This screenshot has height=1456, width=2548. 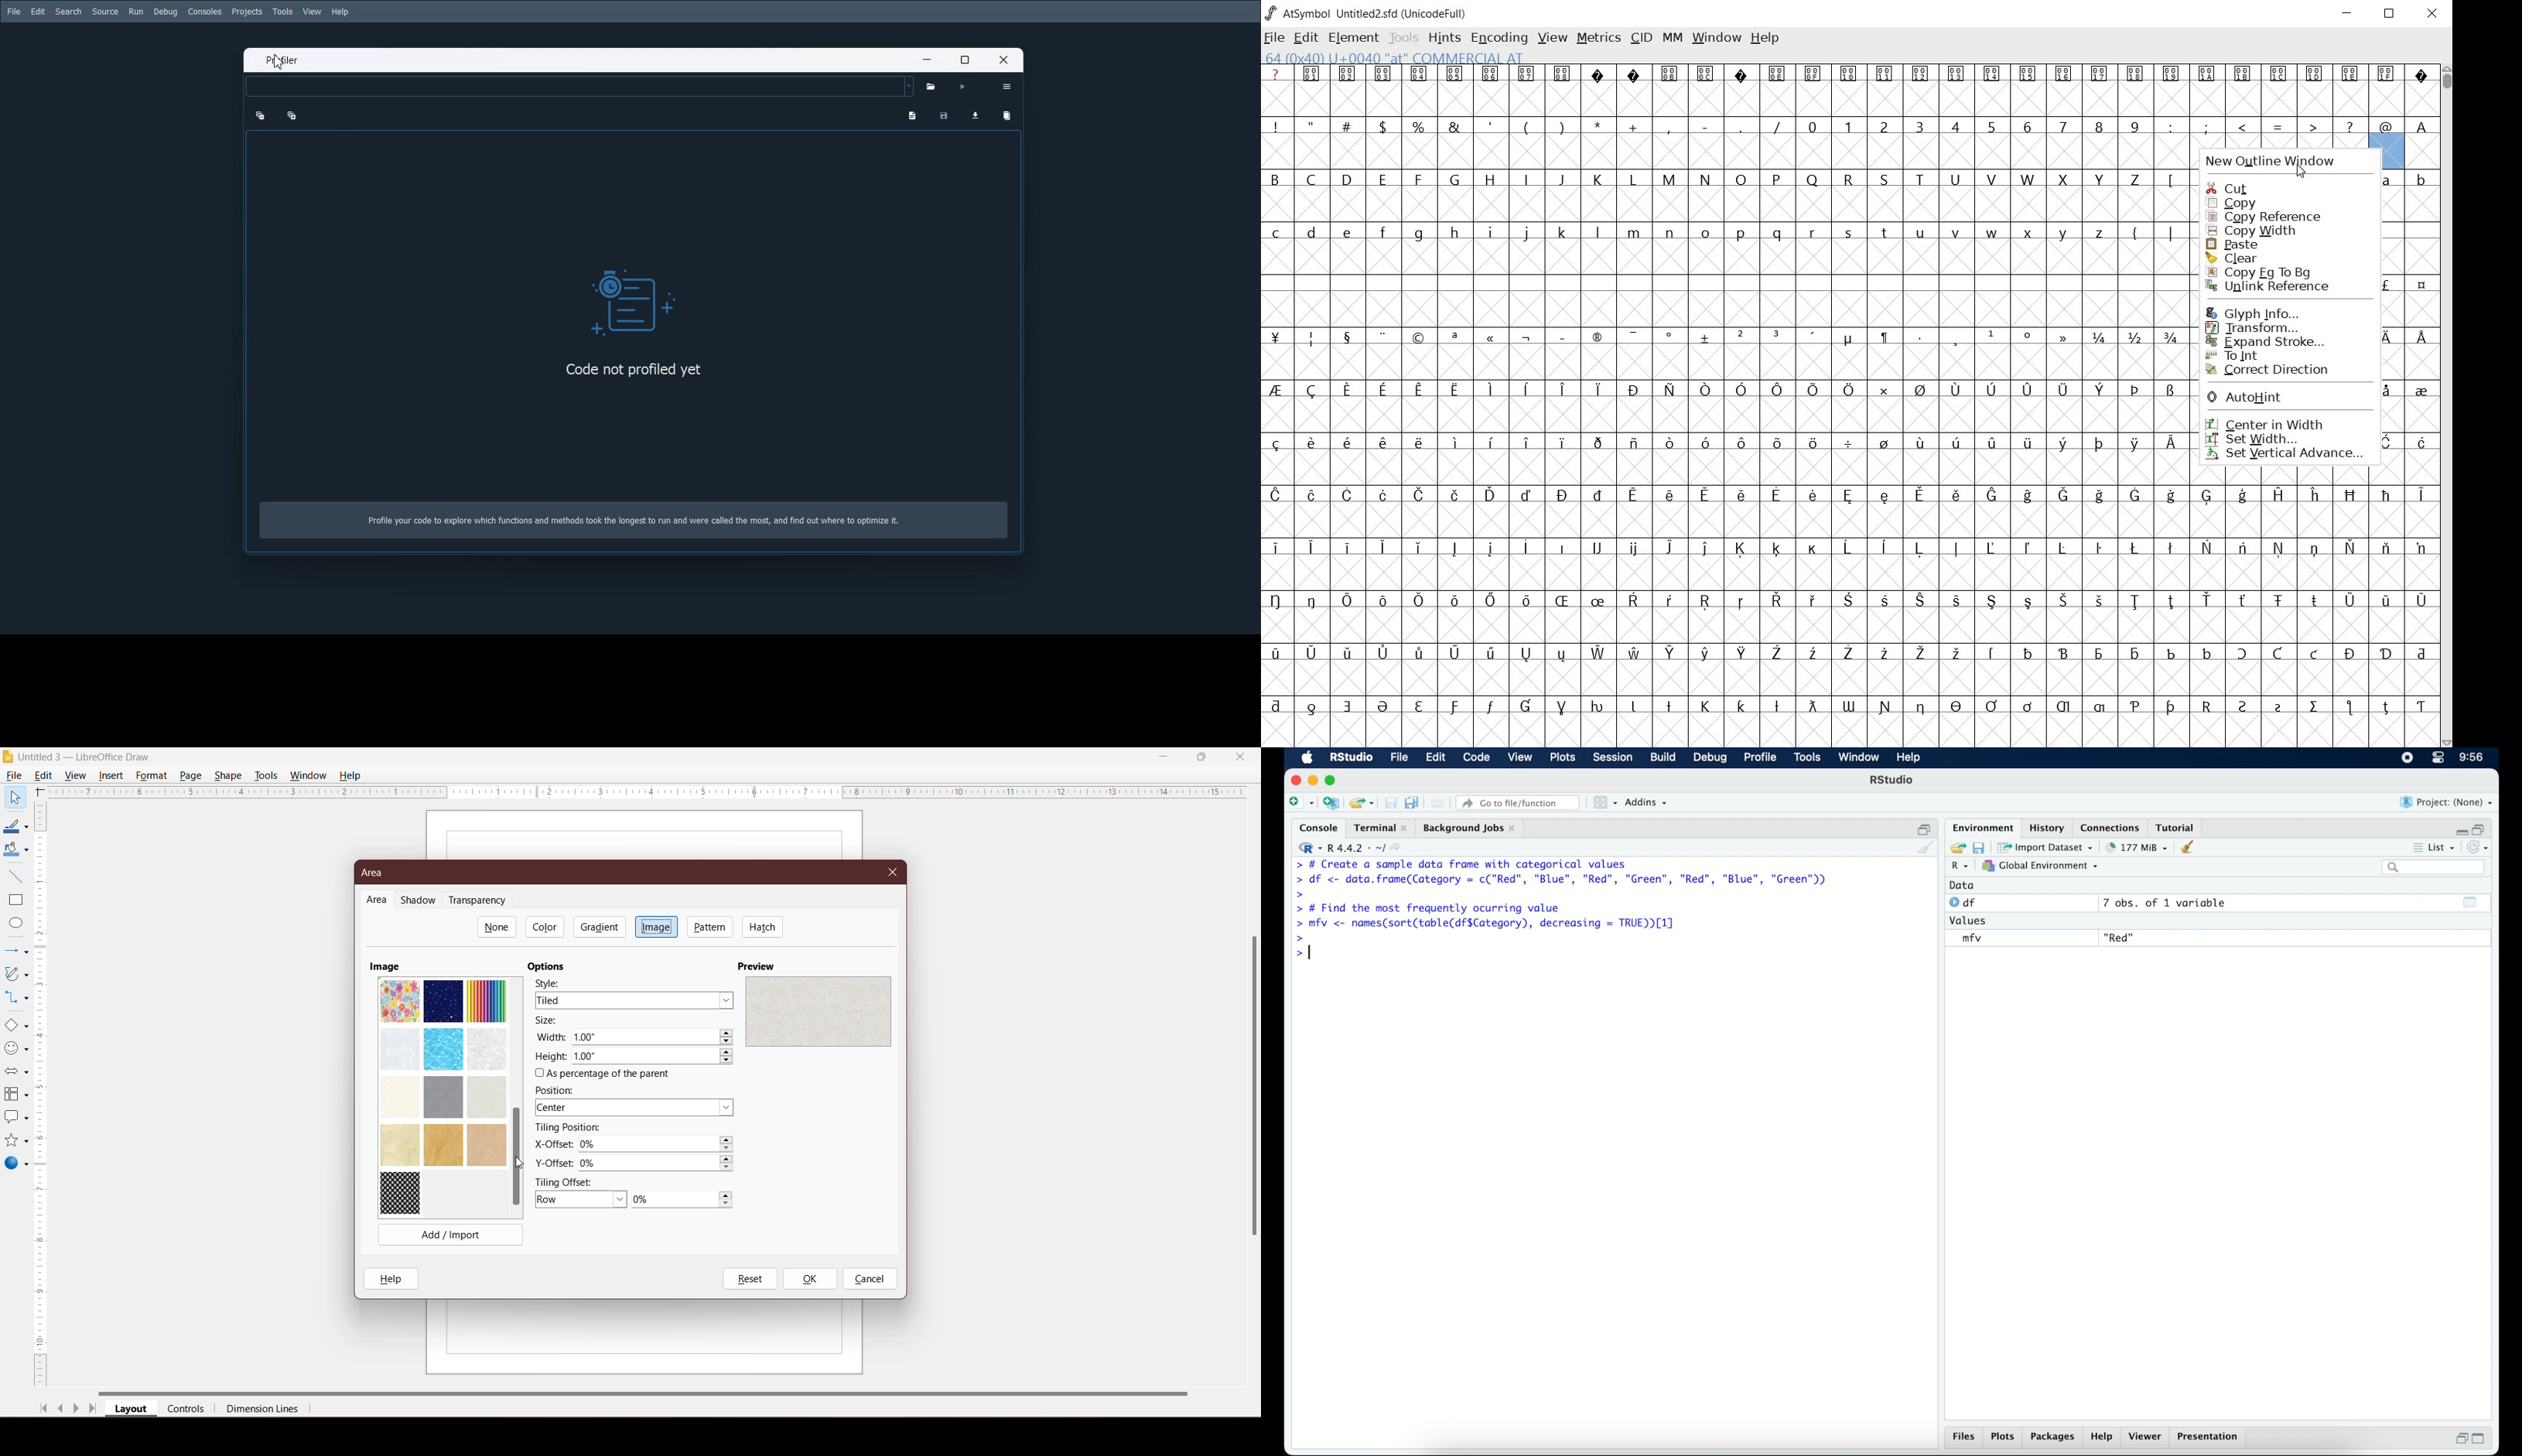 I want to click on minimize, so click(x=2459, y=829).